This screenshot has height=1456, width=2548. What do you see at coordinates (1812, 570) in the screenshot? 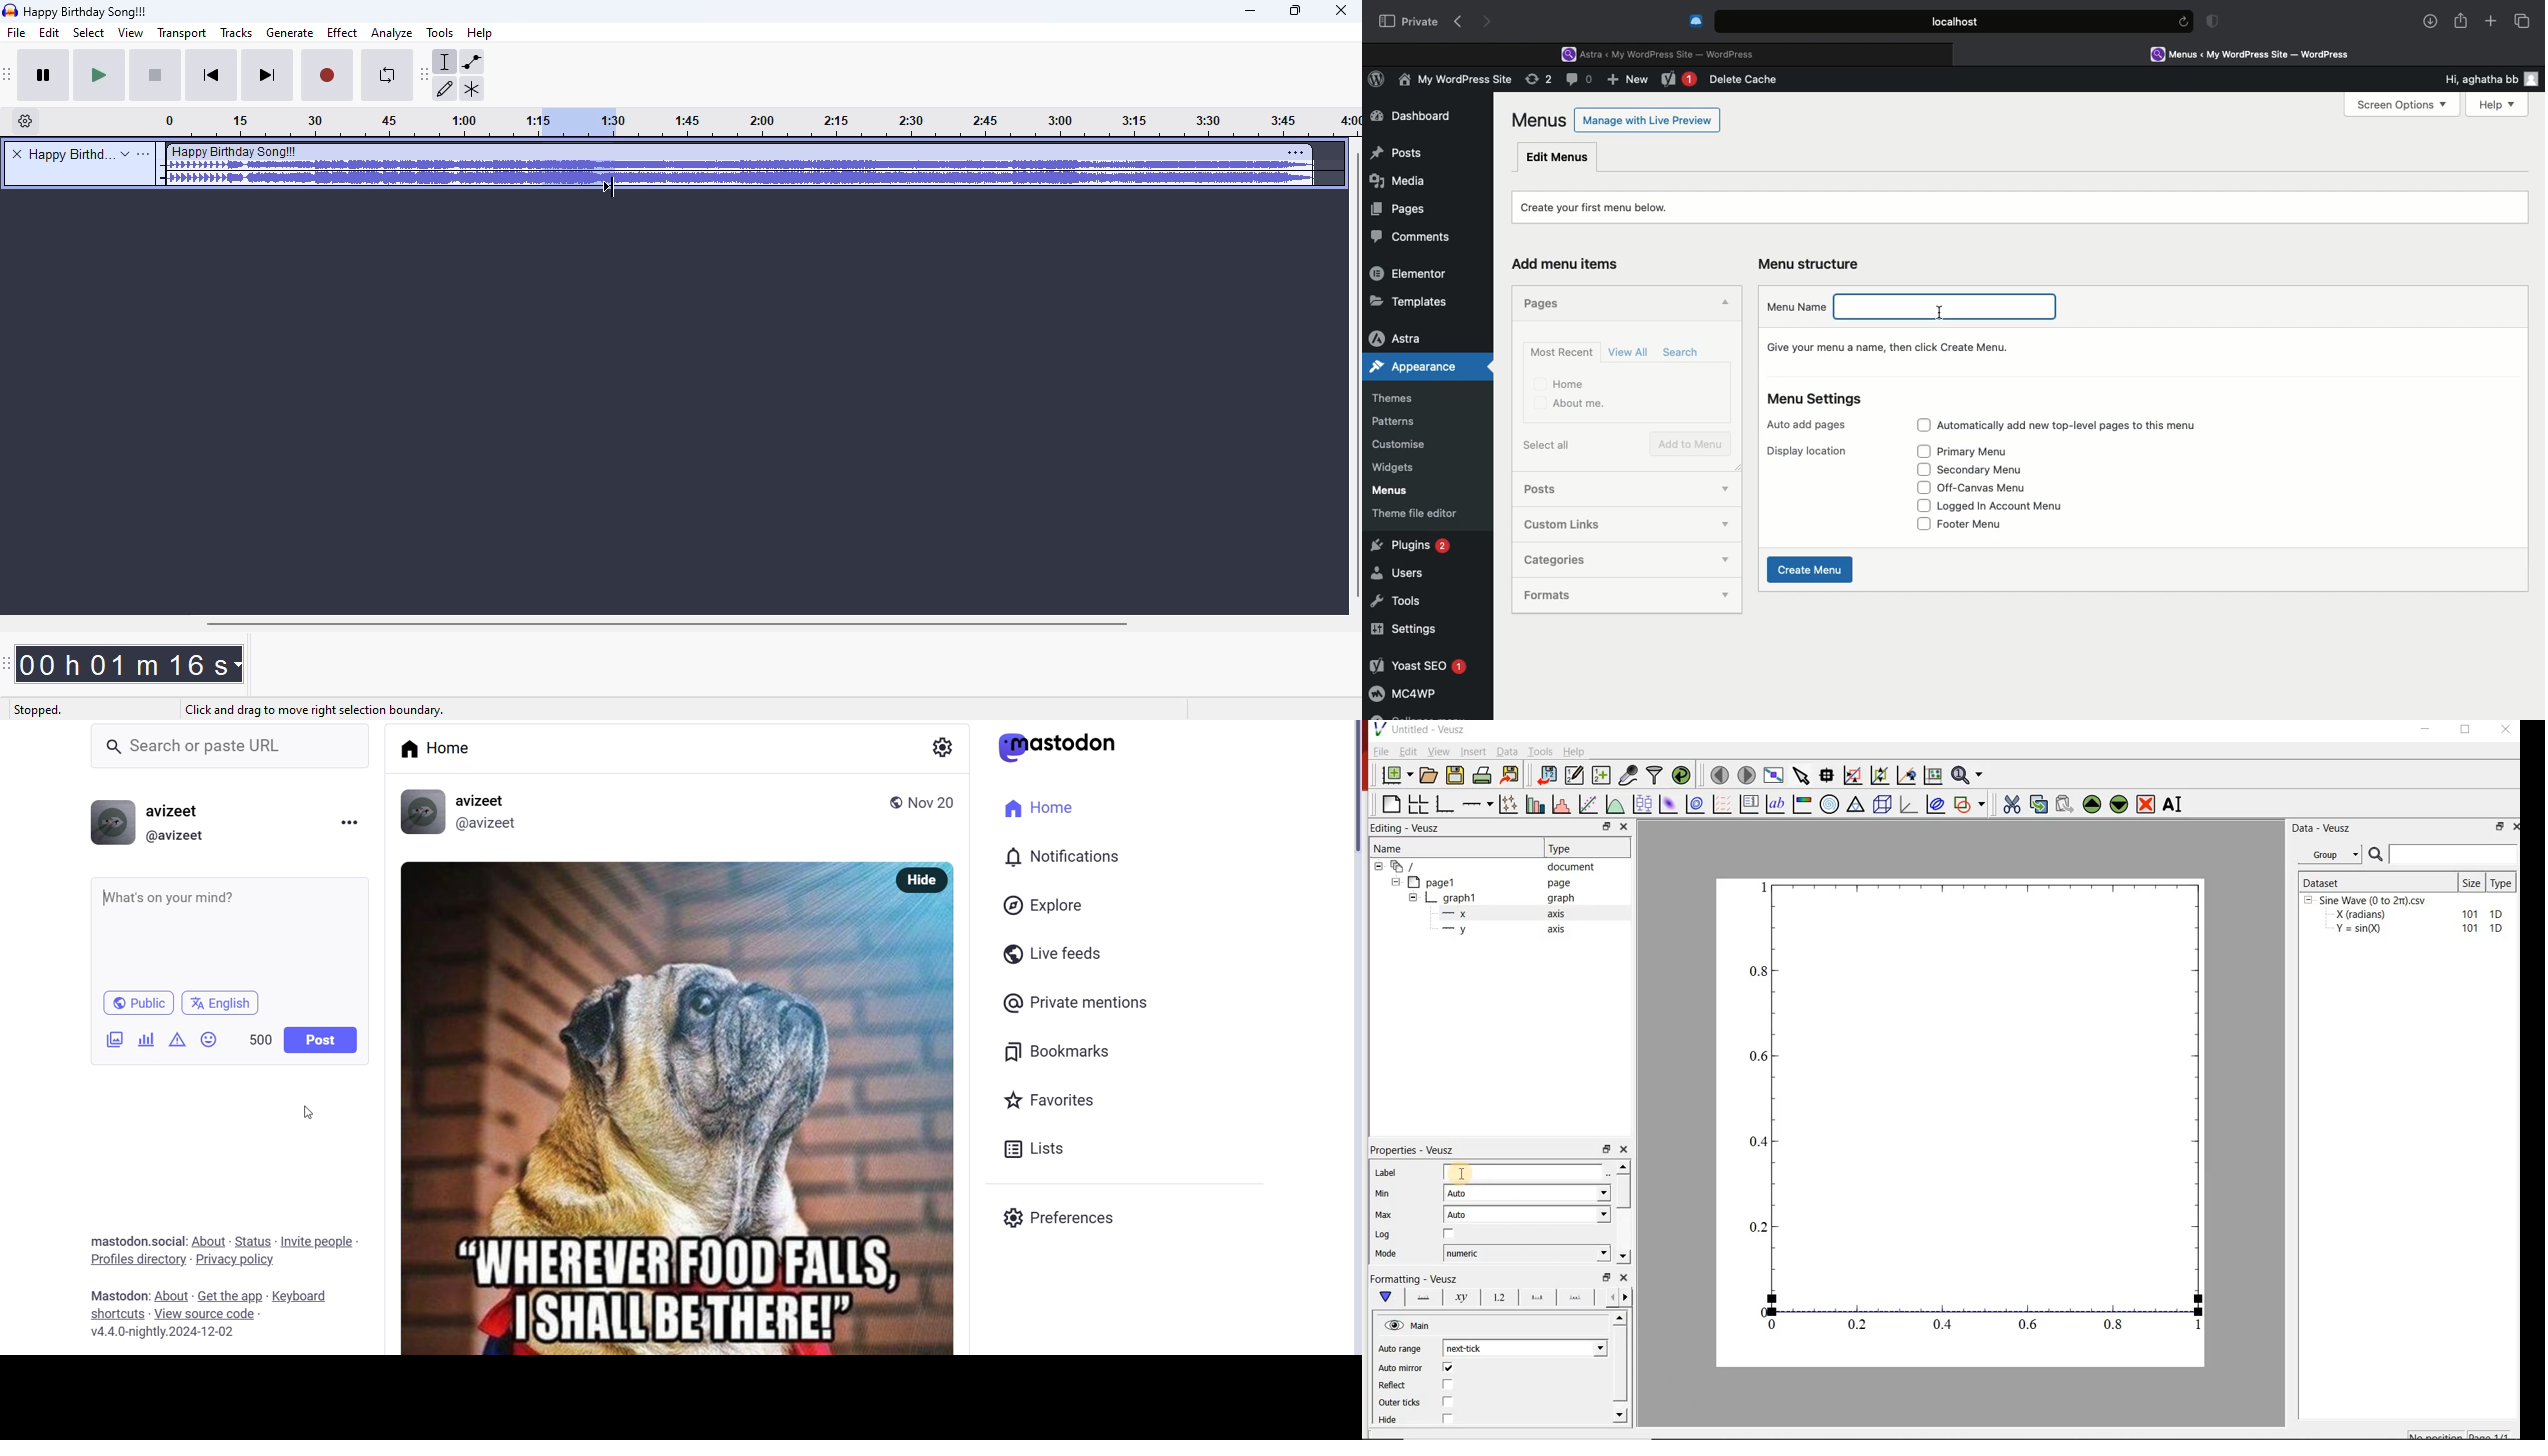
I see `Create menu` at bounding box center [1812, 570].